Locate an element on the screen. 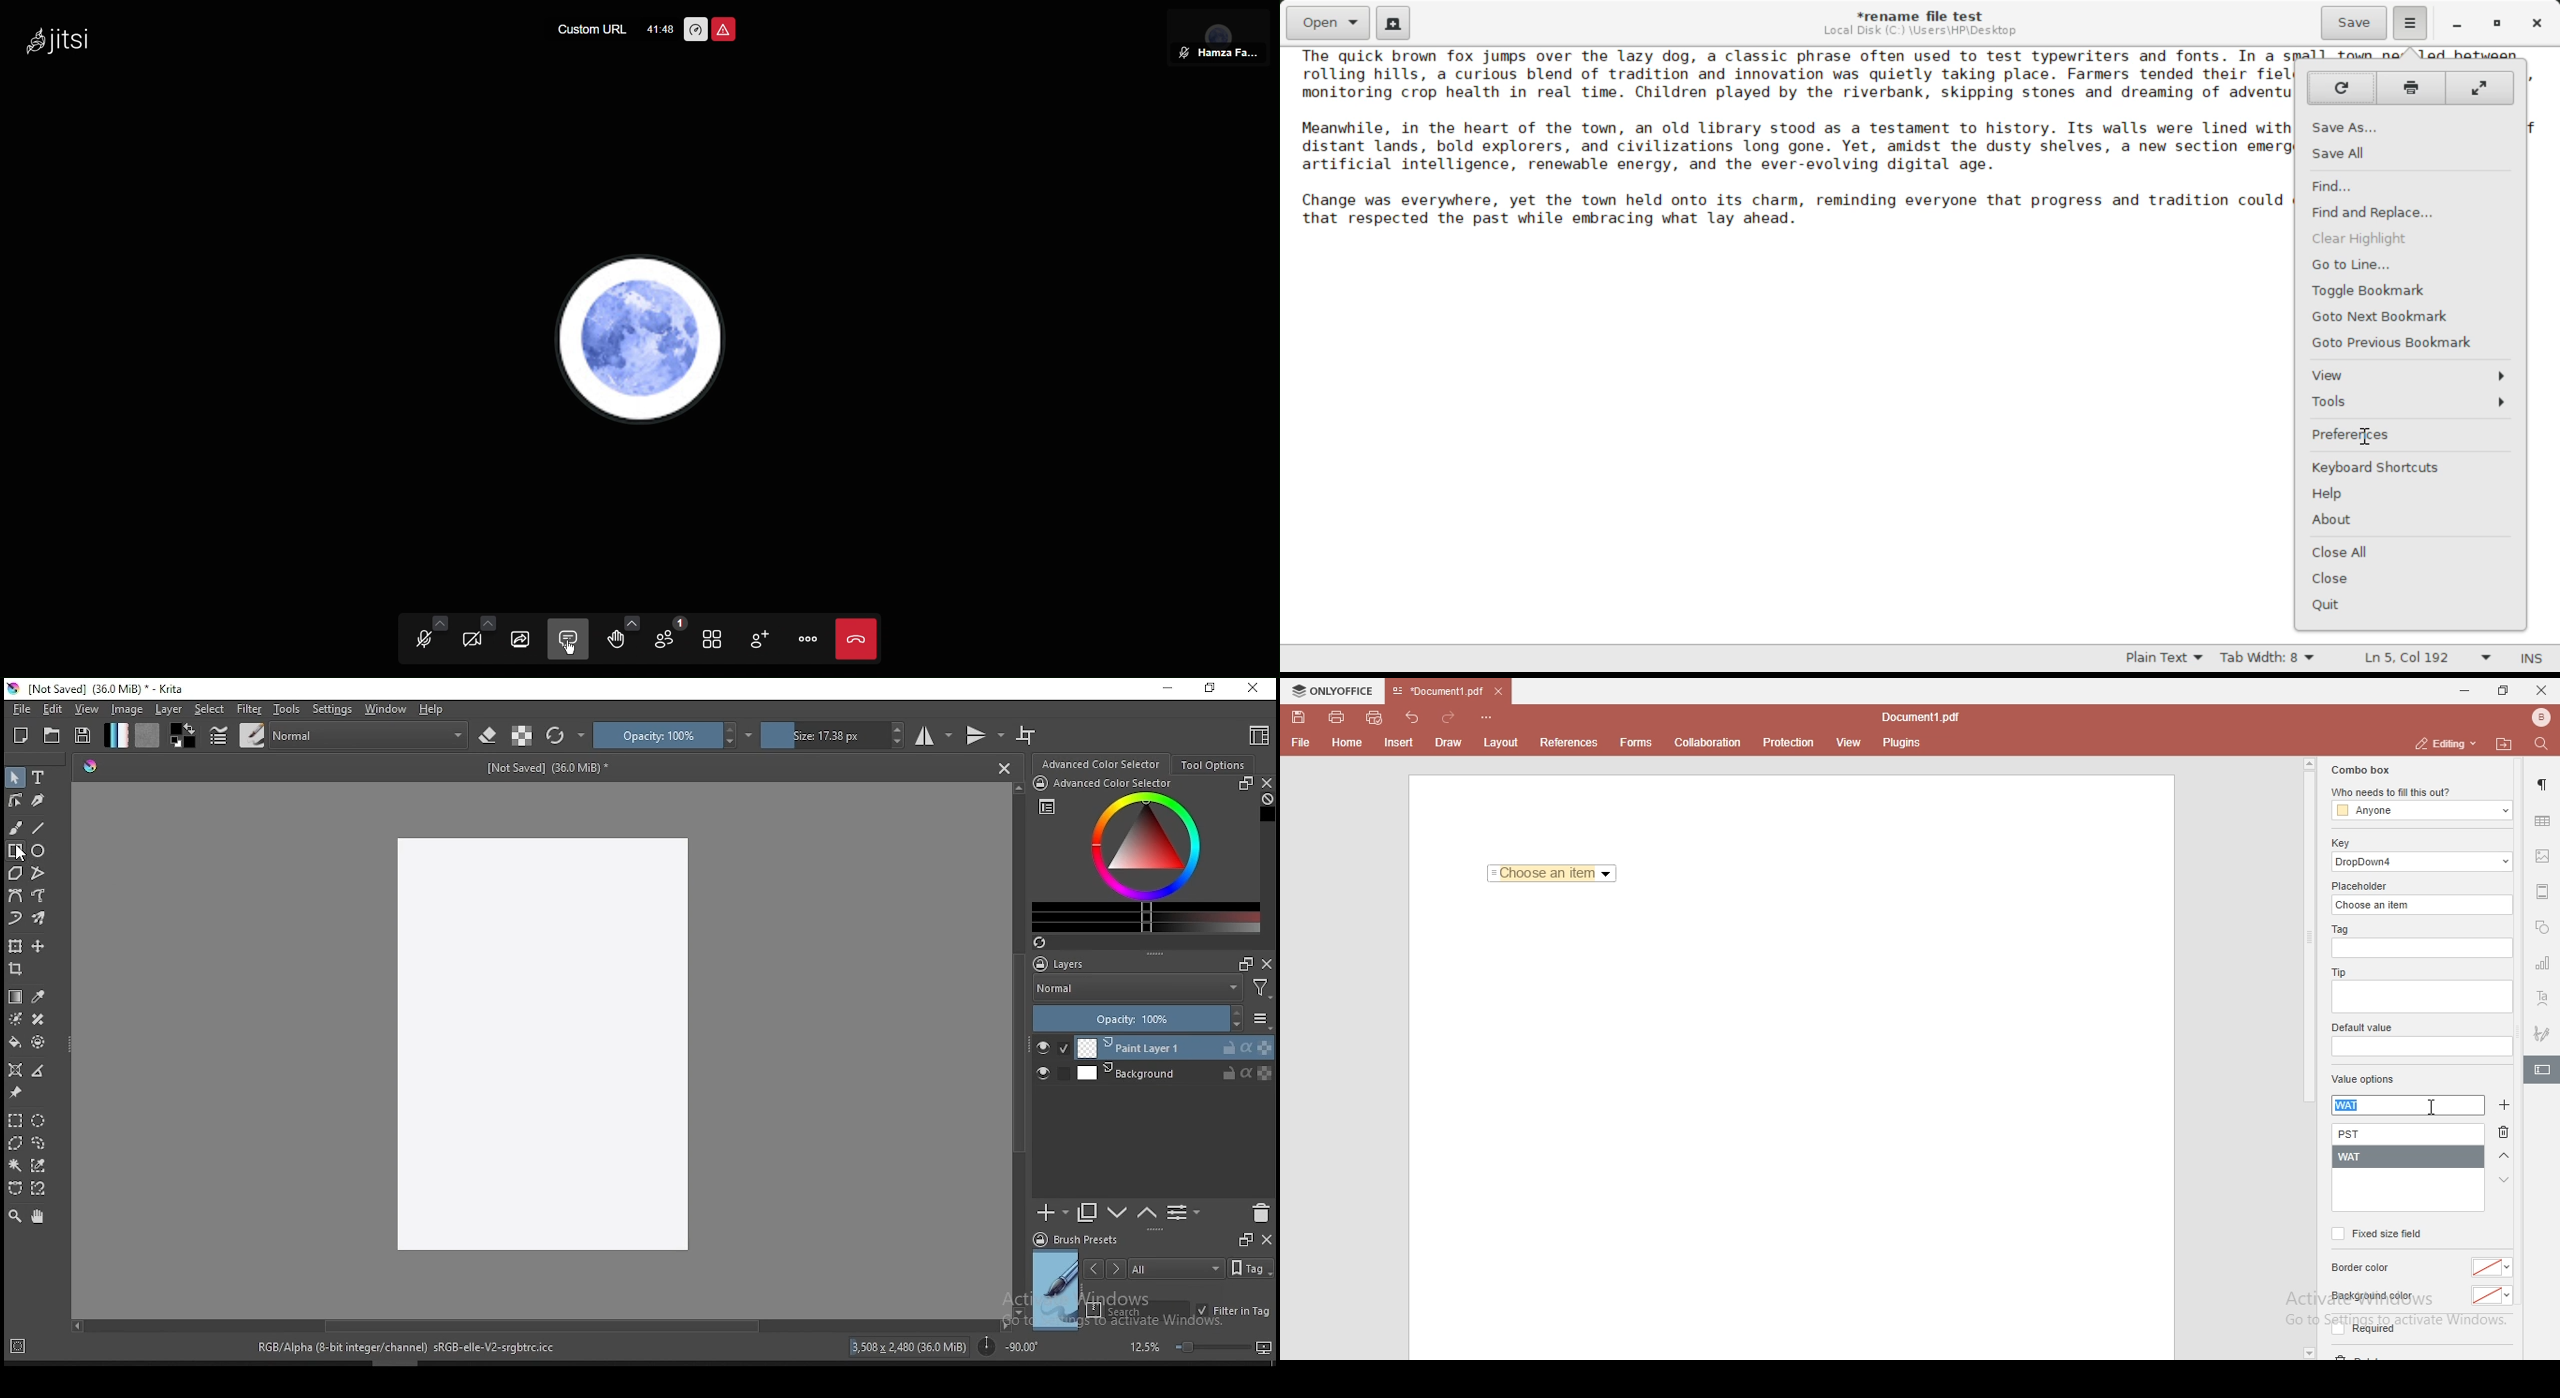 Image resolution: width=2576 pixels, height=1400 pixels. new is located at coordinates (21, 735).